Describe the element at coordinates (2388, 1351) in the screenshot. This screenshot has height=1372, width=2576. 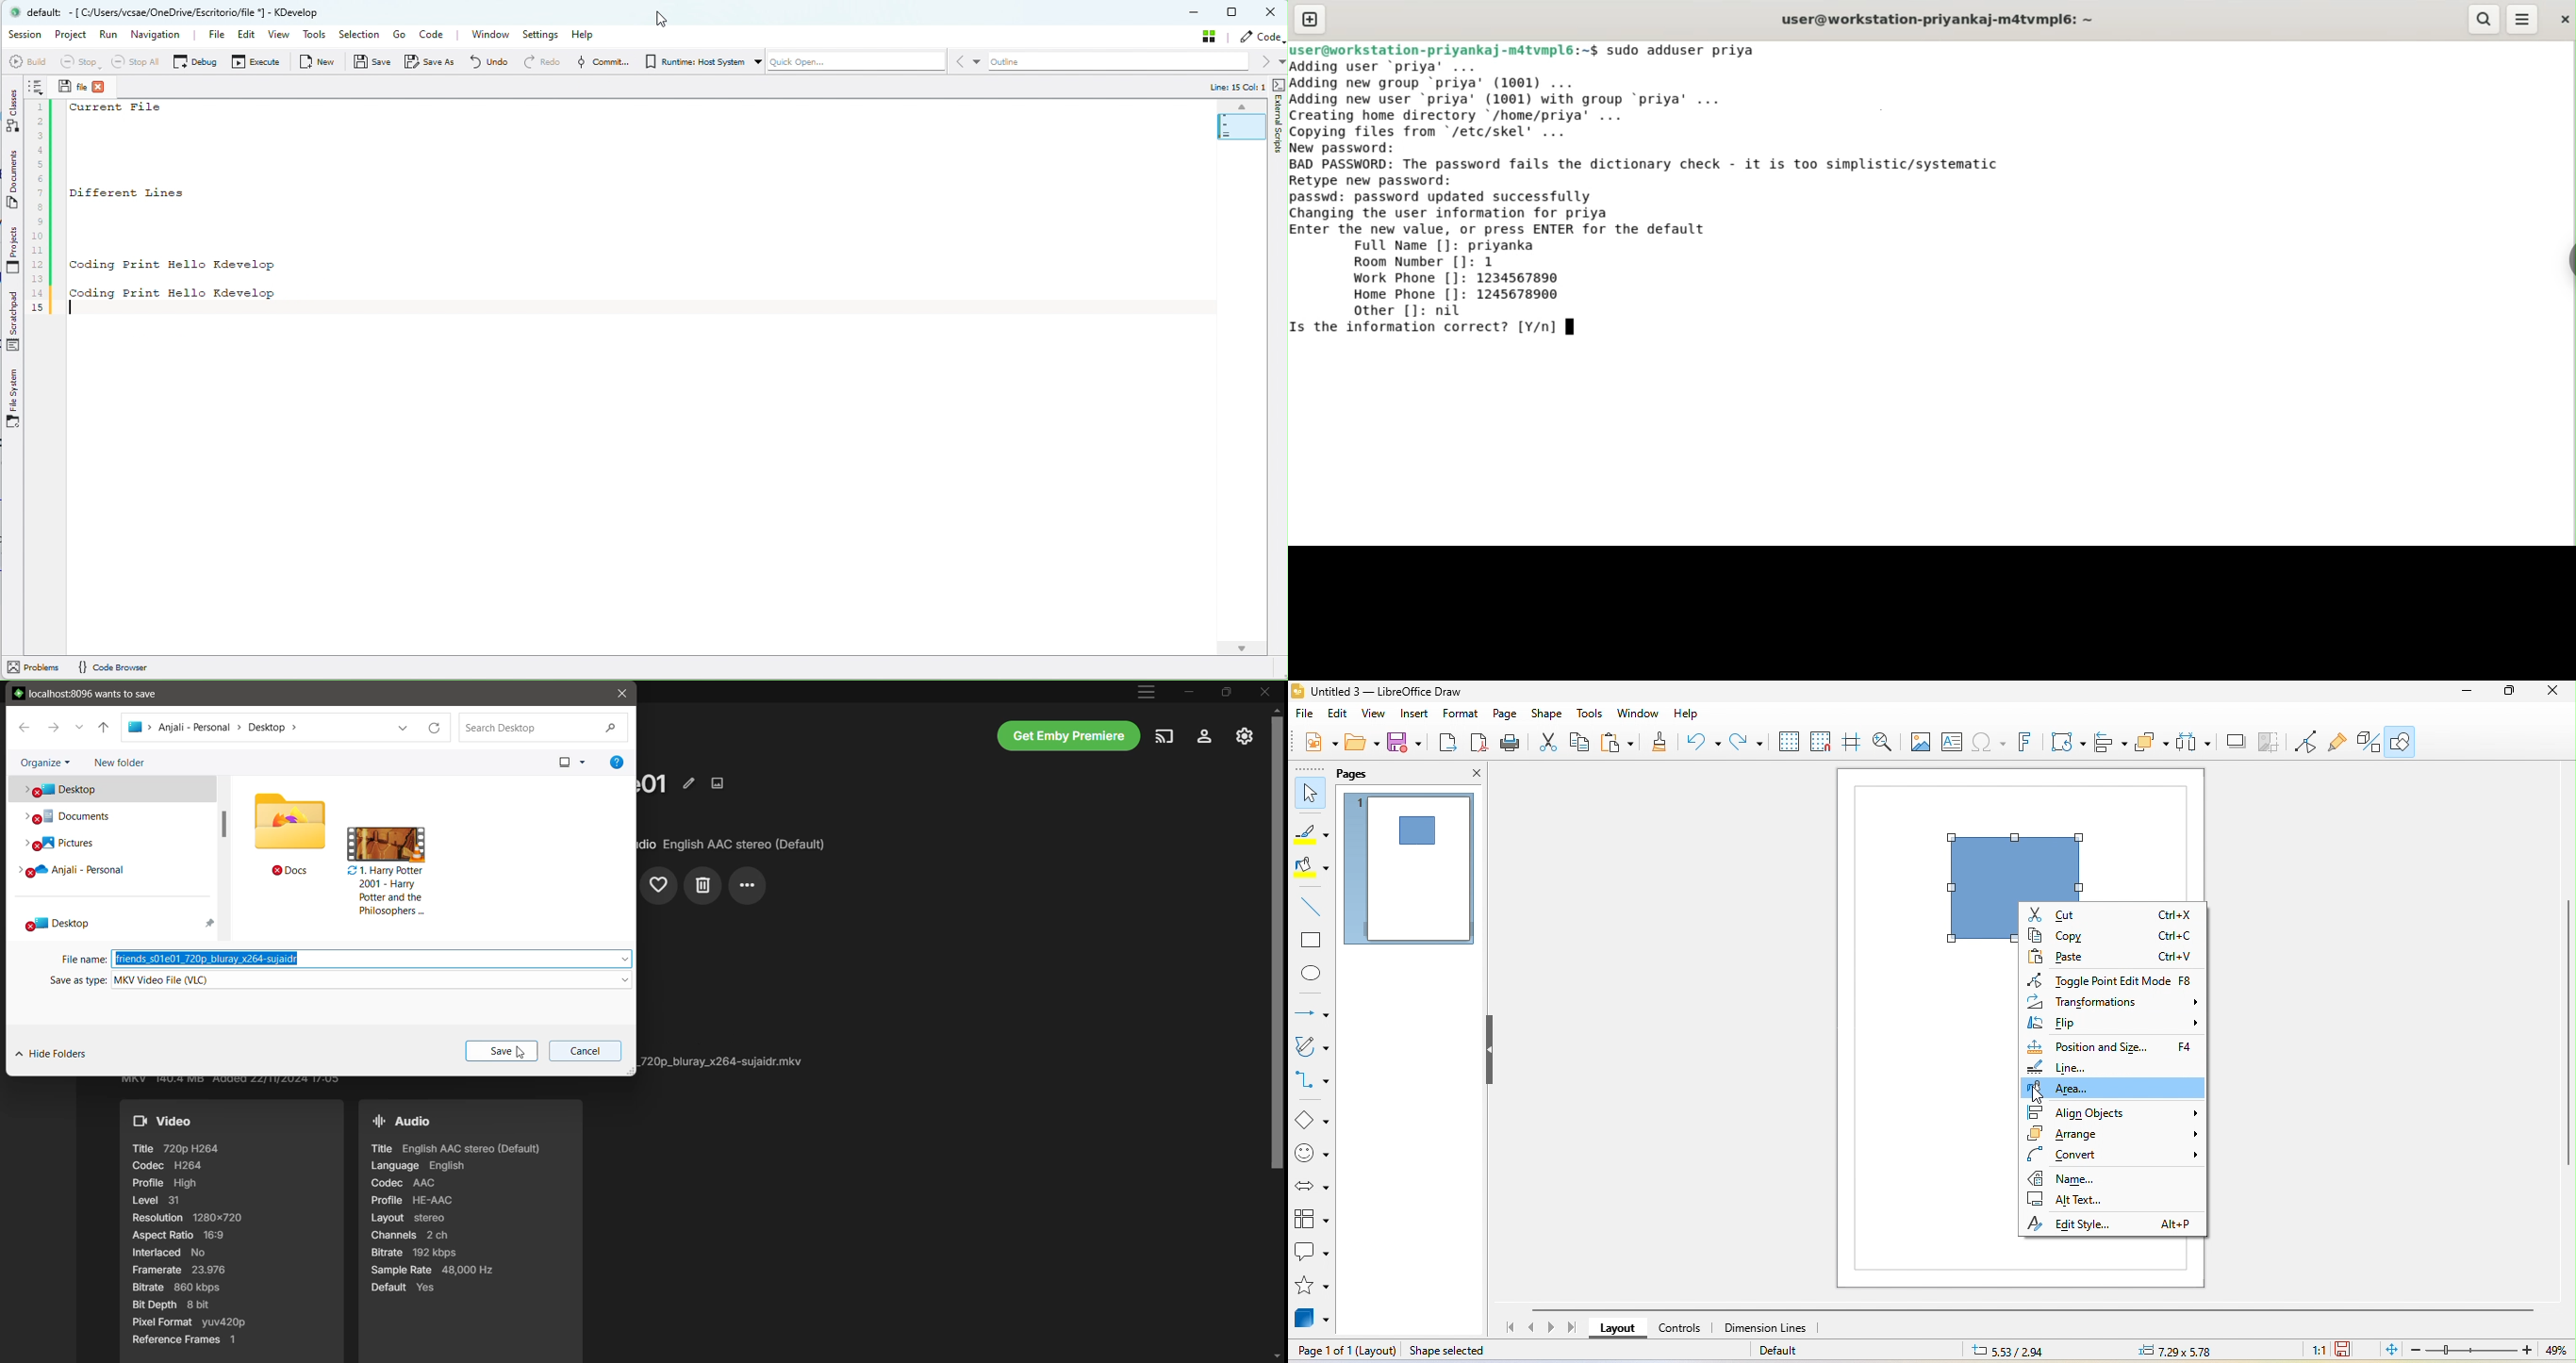
I see `fit page to current window` at that location.